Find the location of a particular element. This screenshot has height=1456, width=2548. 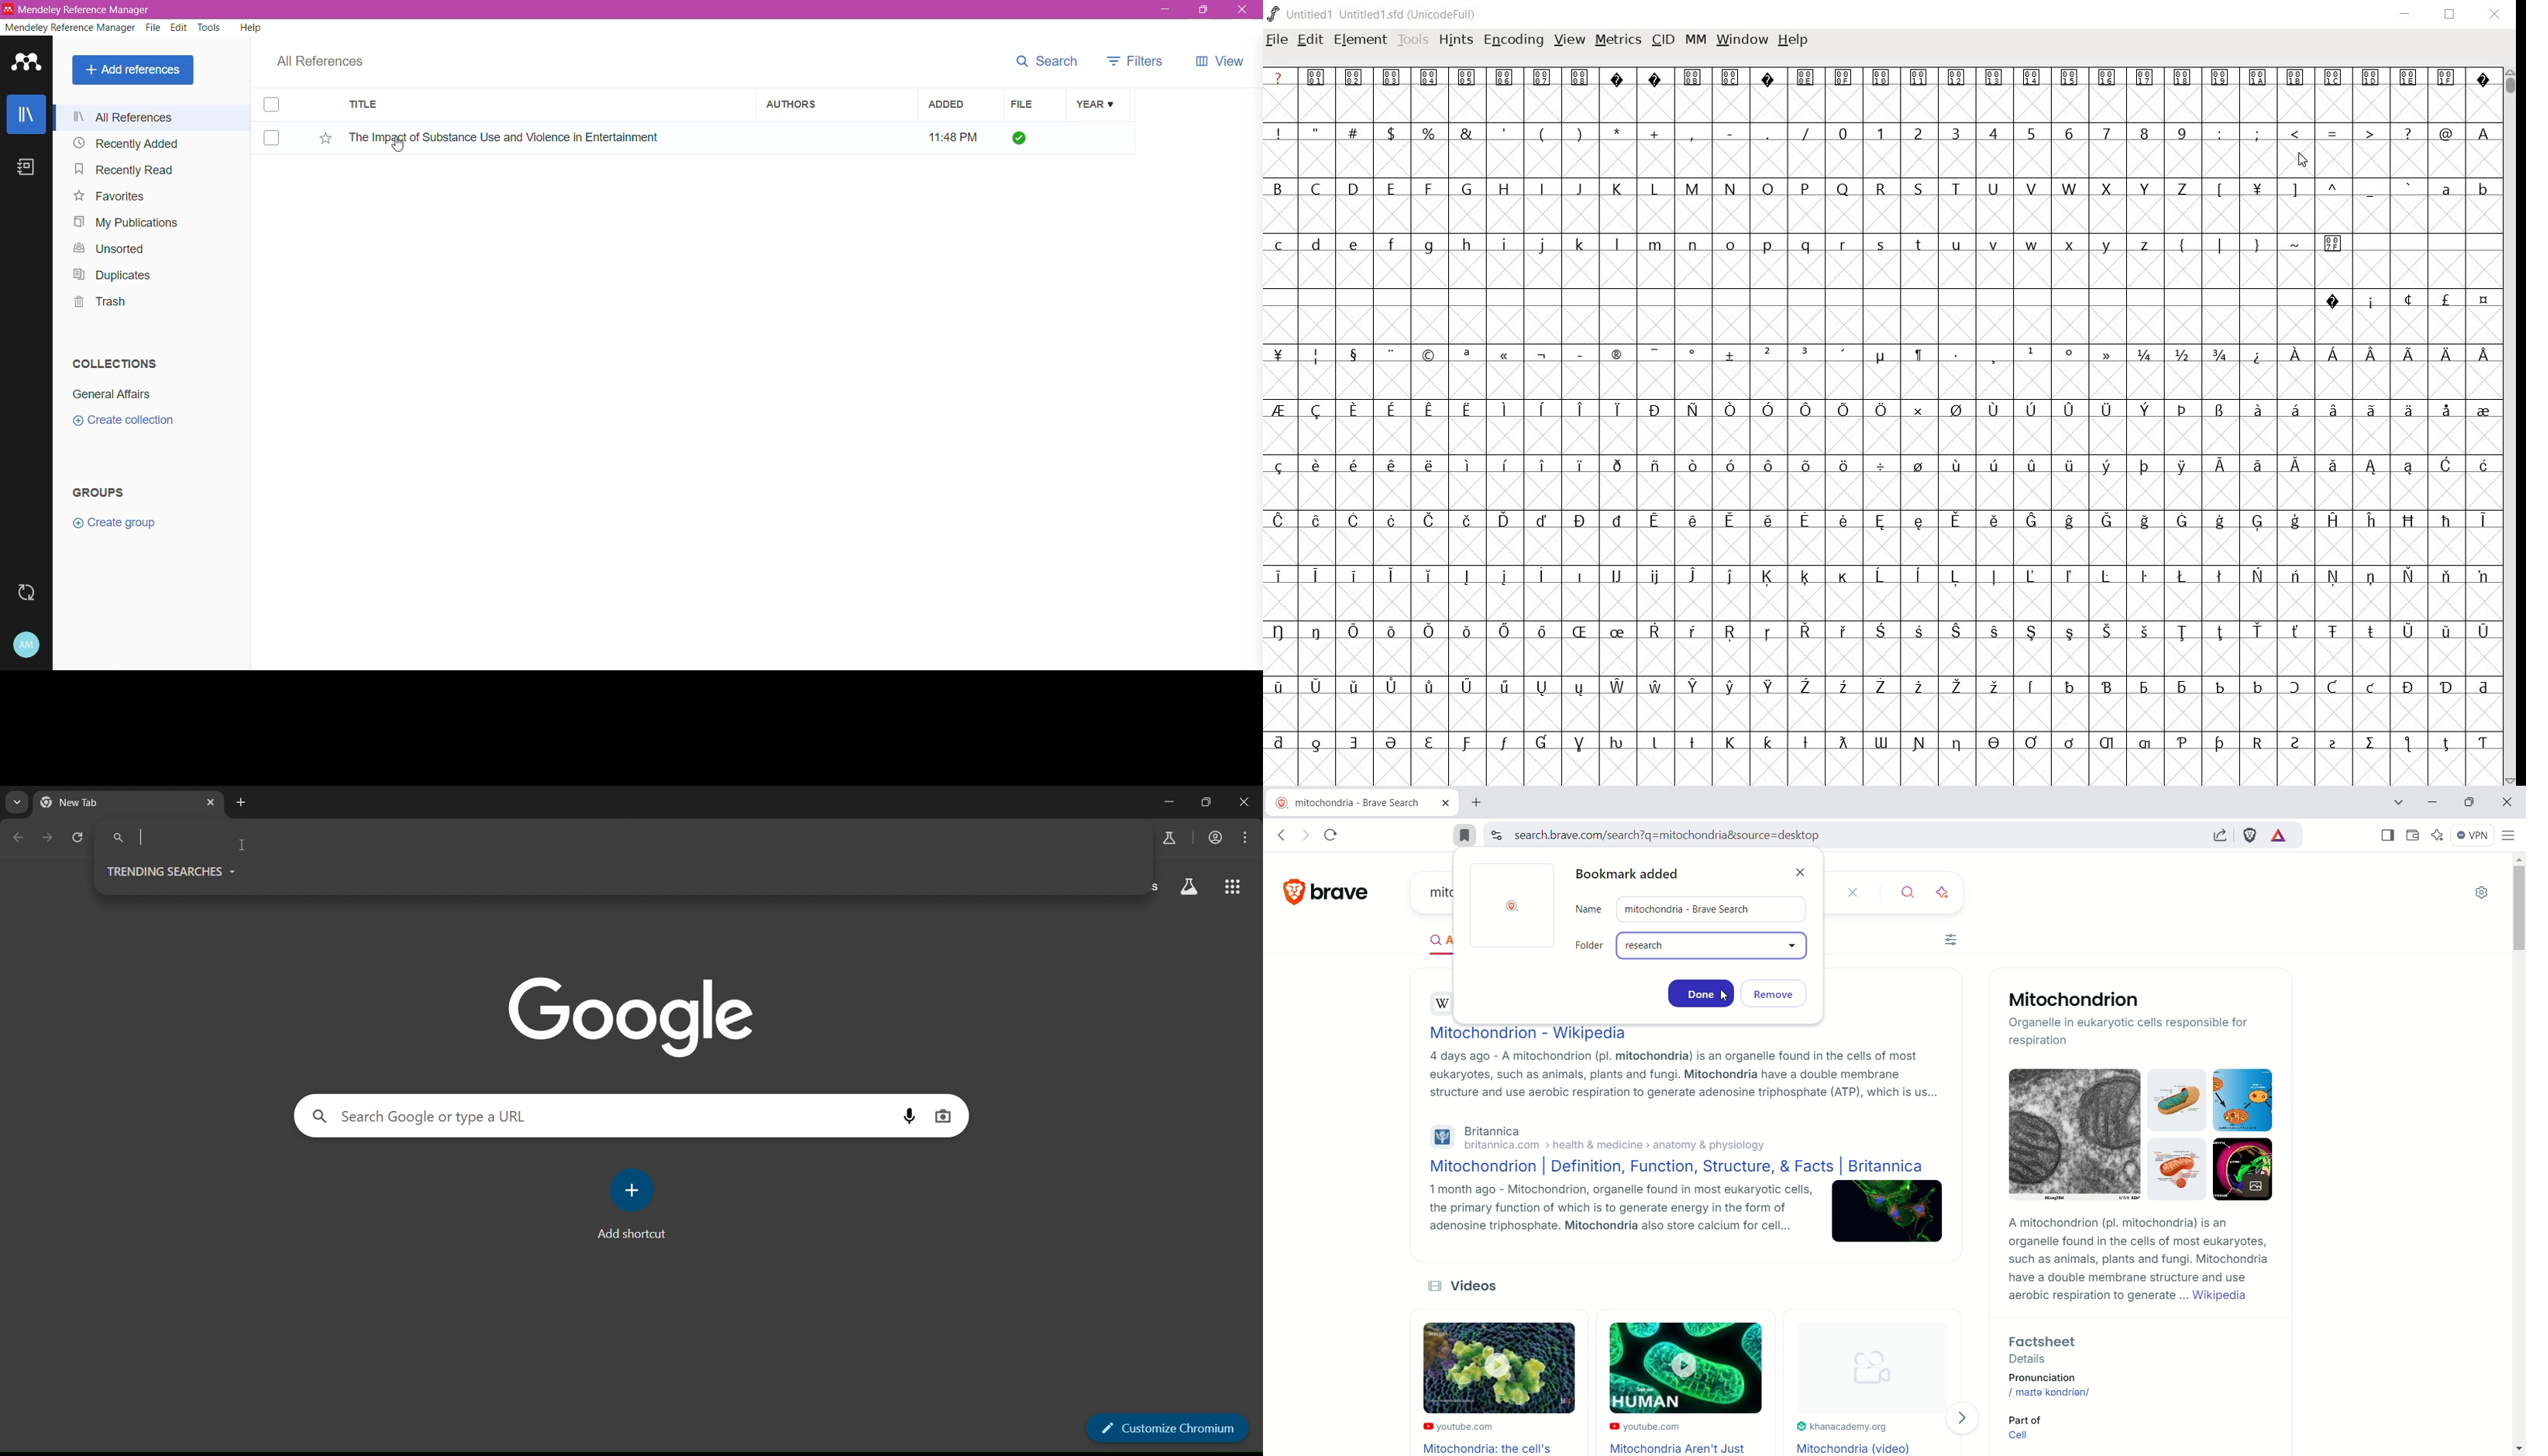

special letters is located at coordinates (1880, 576).